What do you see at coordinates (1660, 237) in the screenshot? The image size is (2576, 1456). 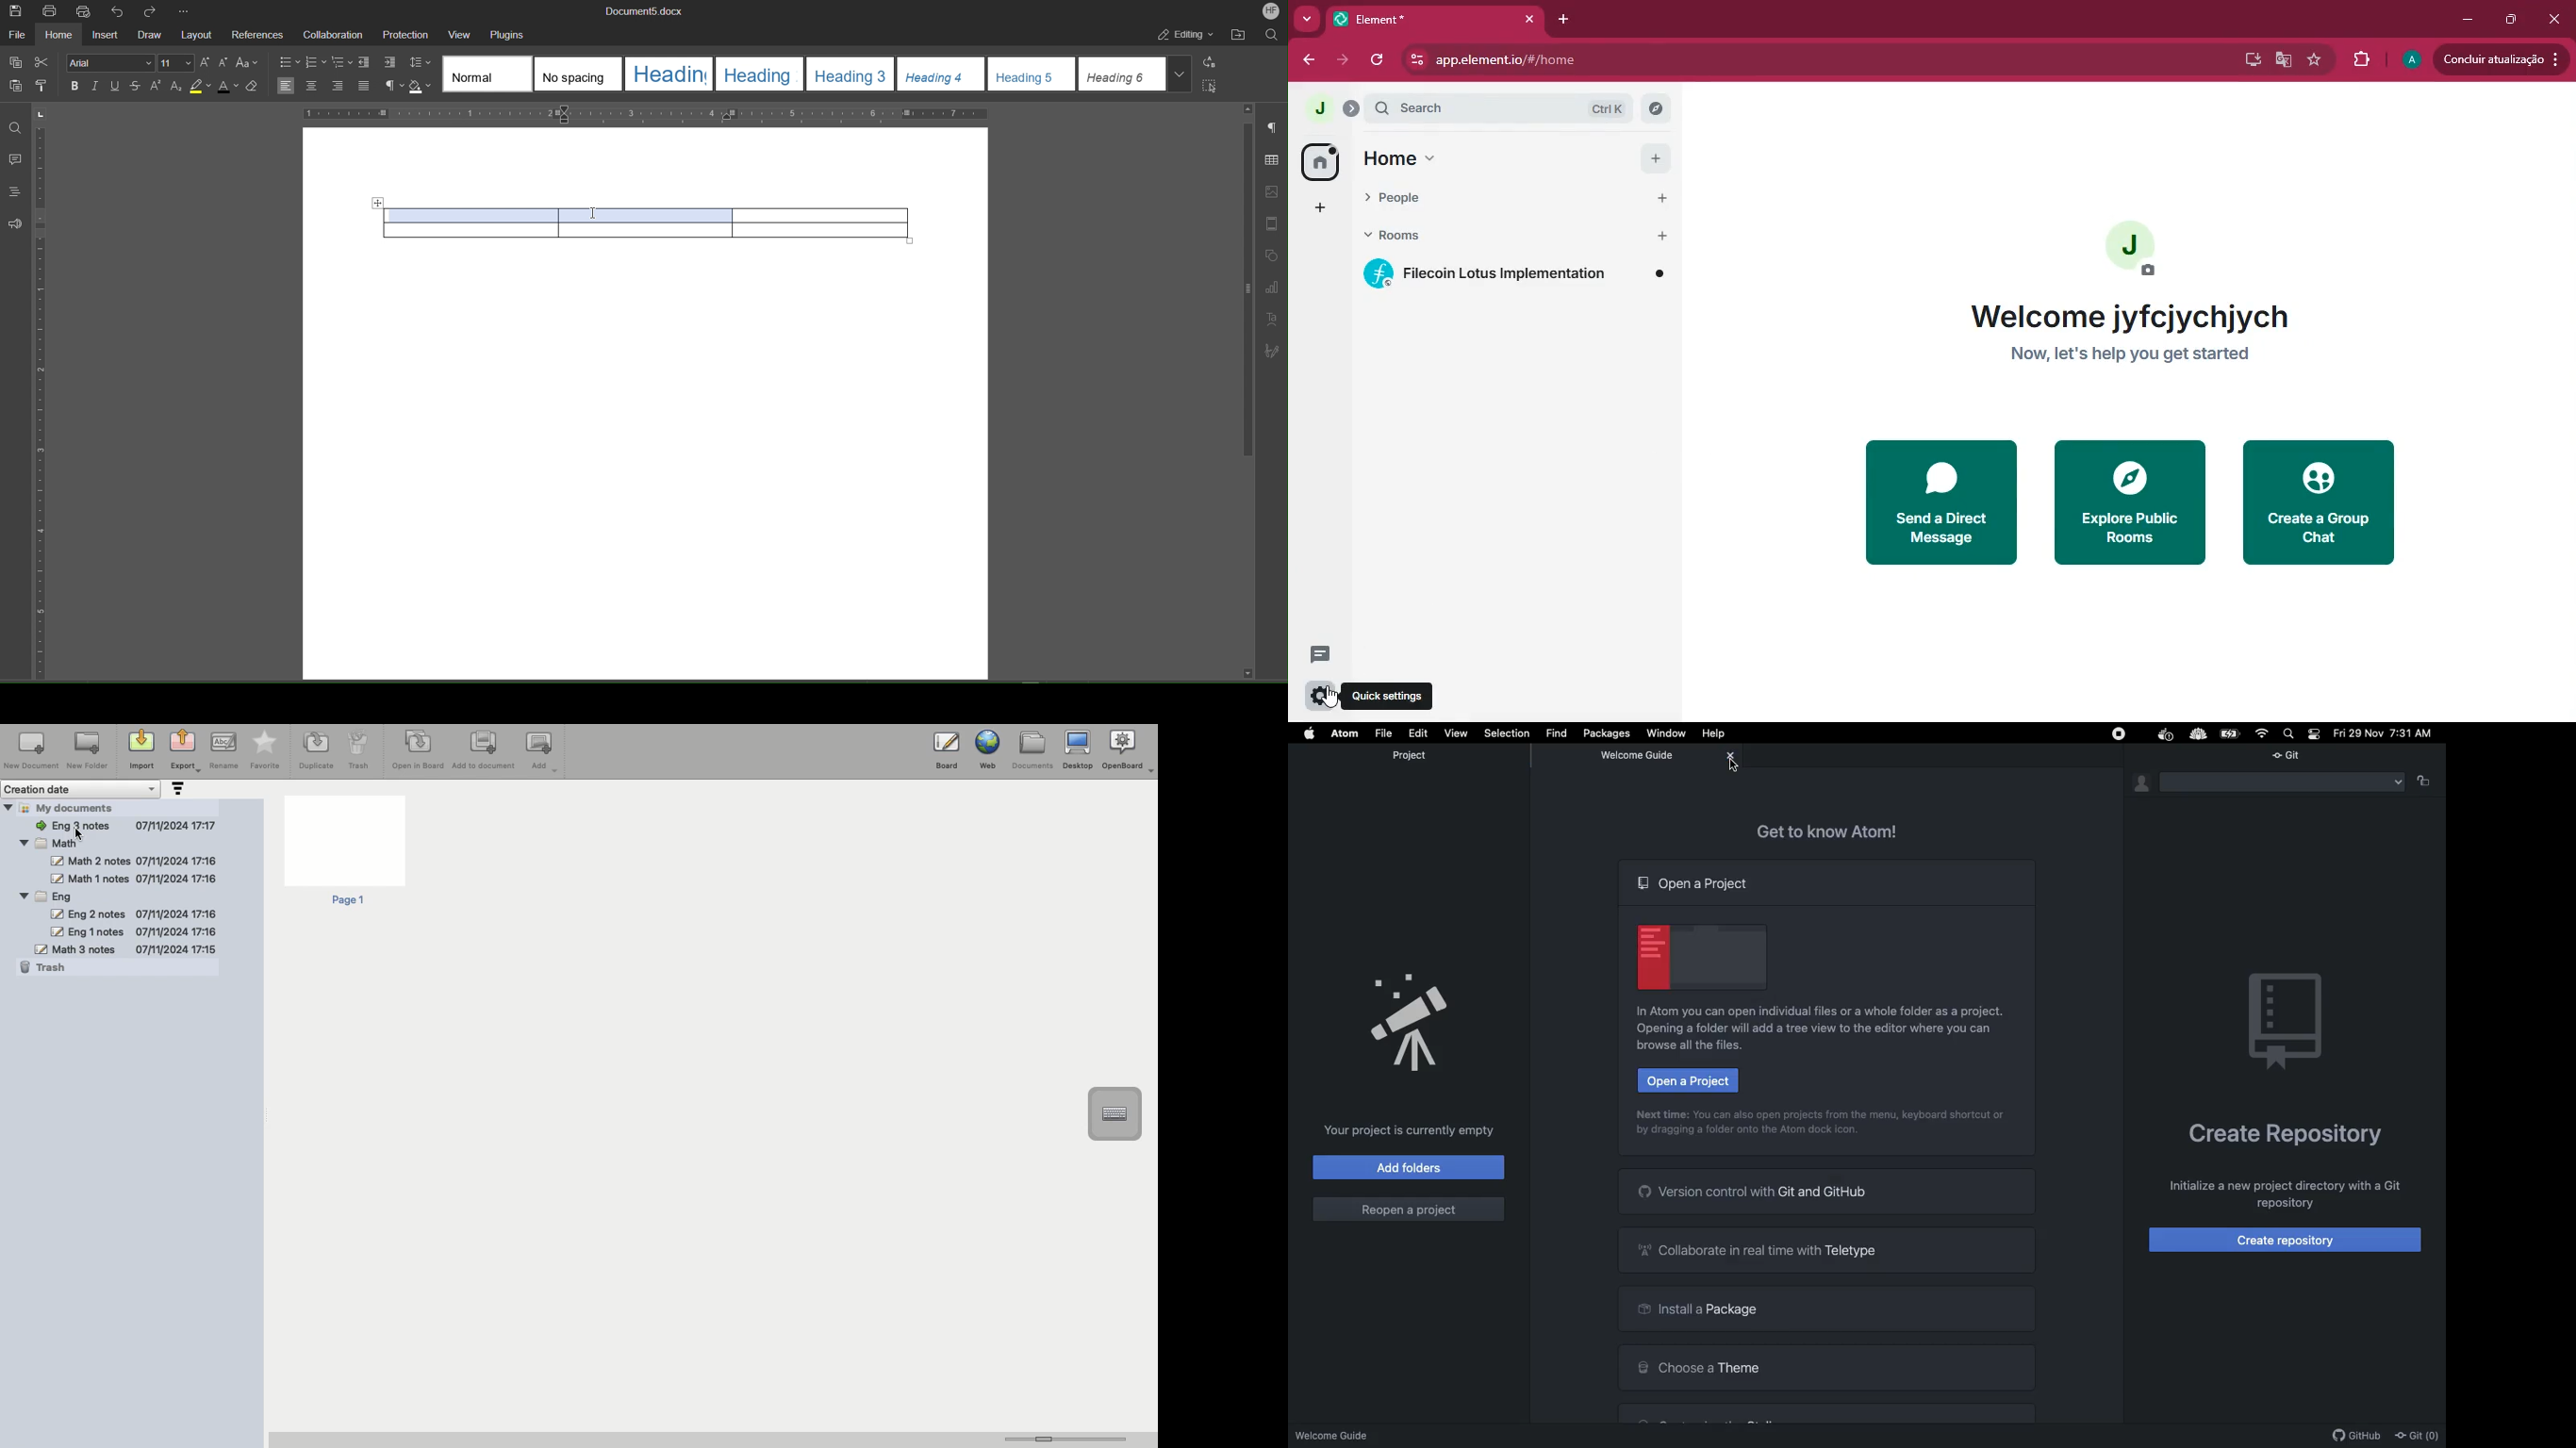 I see `Add` at bounding box center [1660, 237].